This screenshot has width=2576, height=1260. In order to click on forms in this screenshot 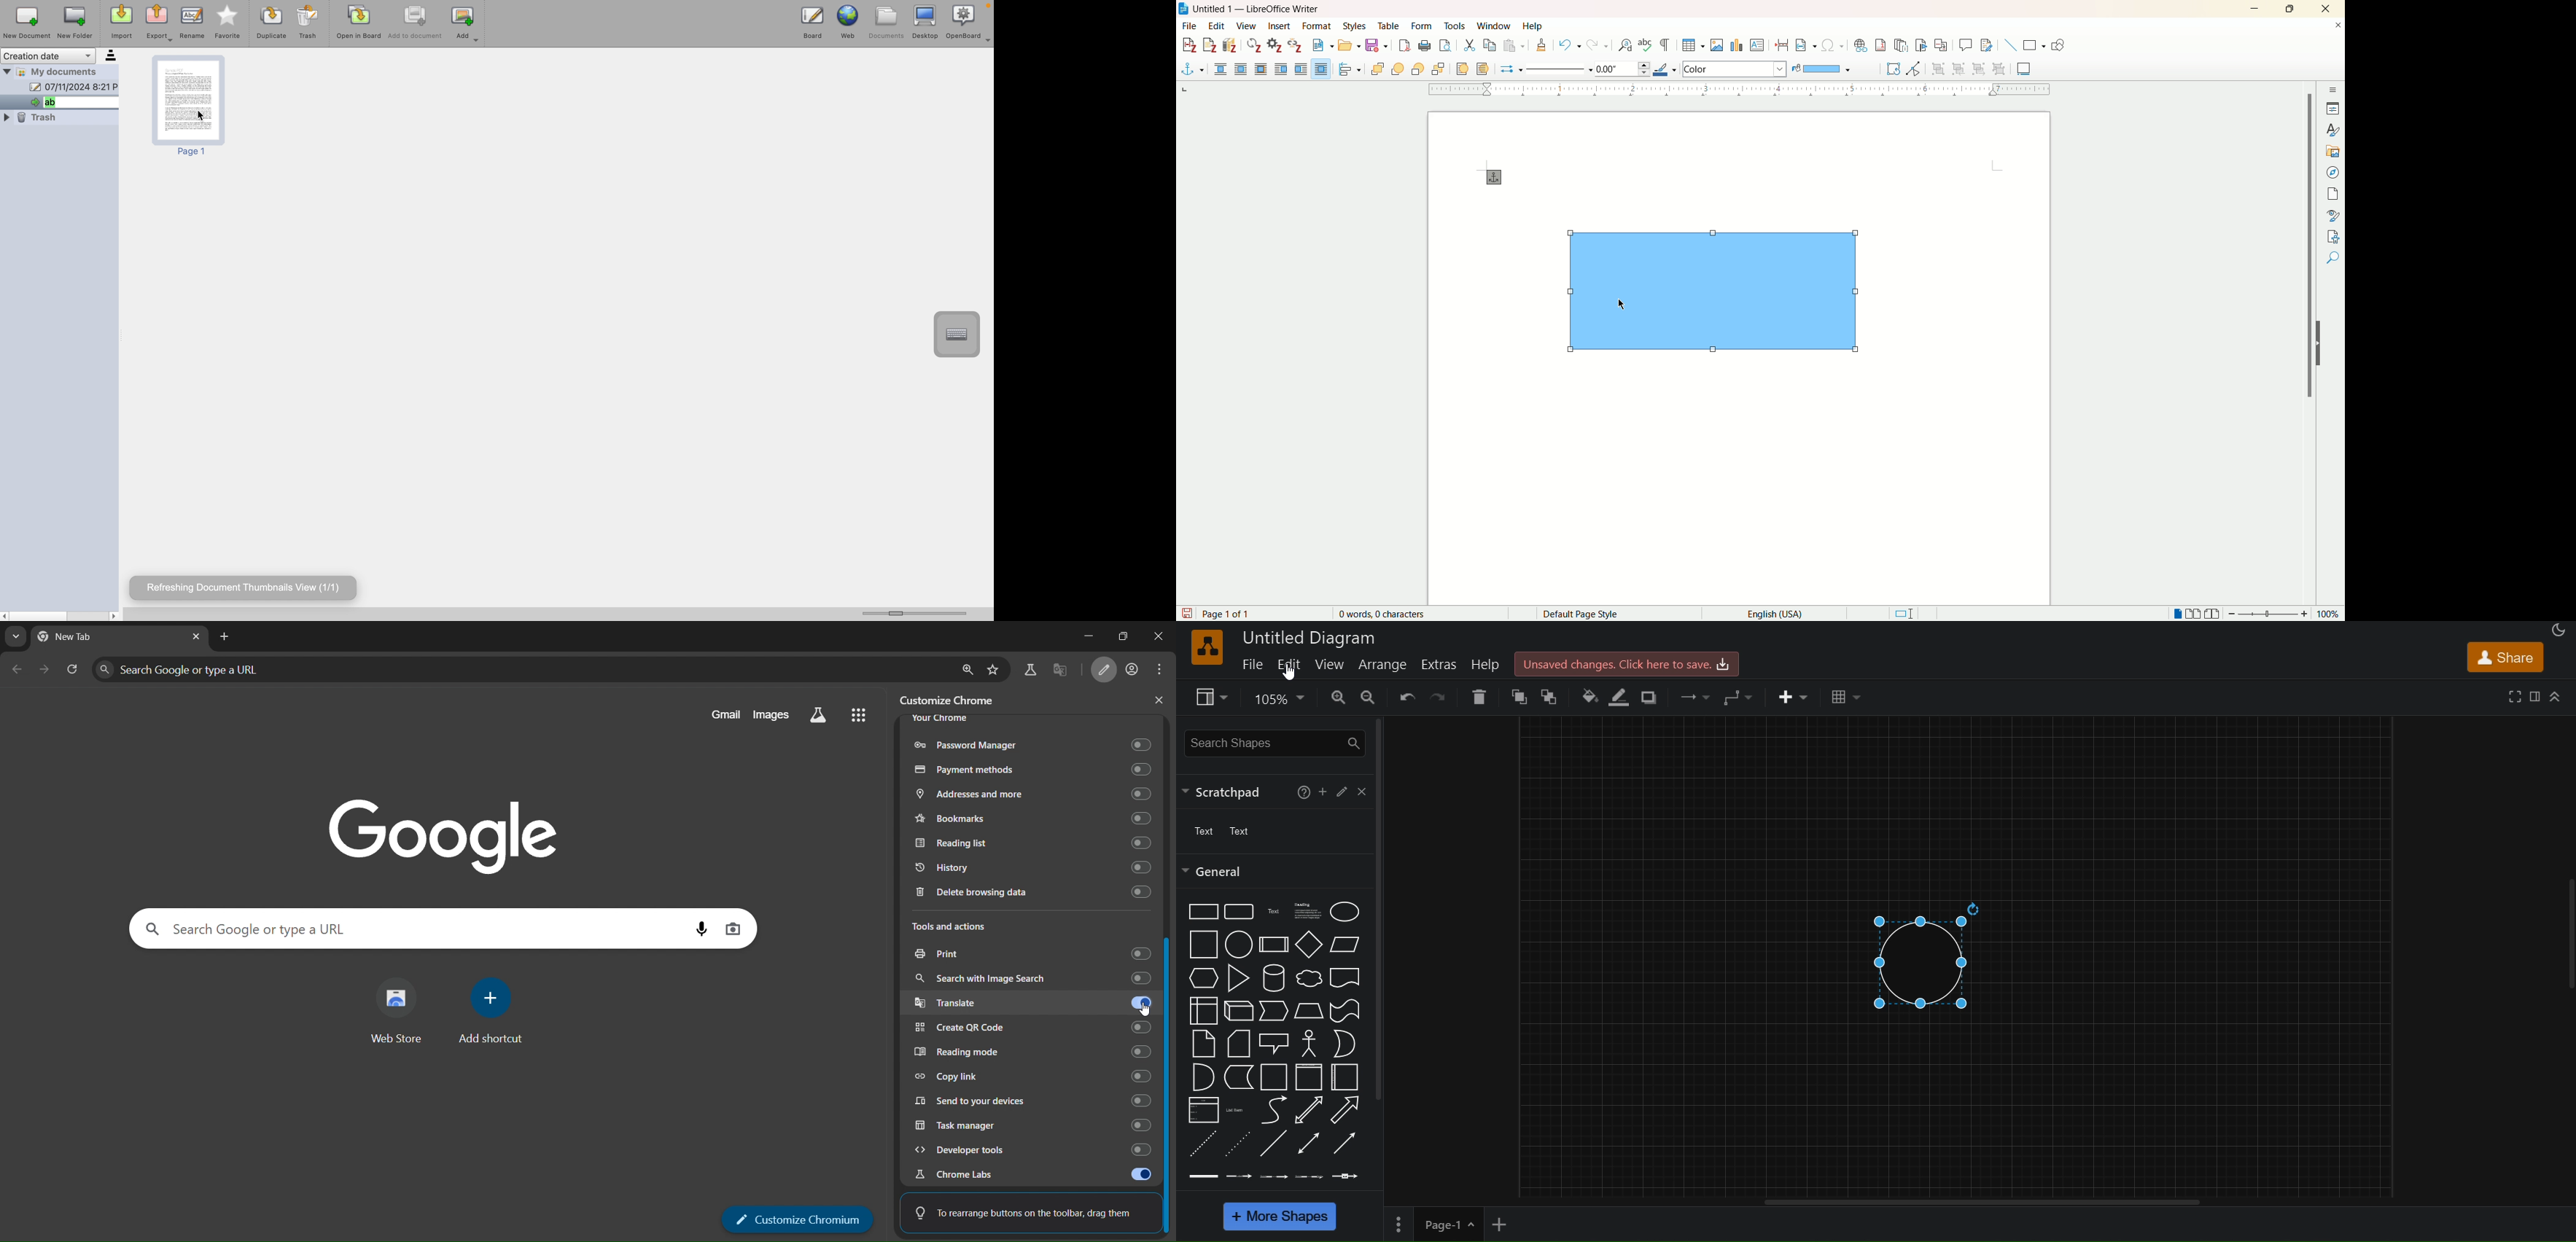, I will do `click(1423, 25)`.